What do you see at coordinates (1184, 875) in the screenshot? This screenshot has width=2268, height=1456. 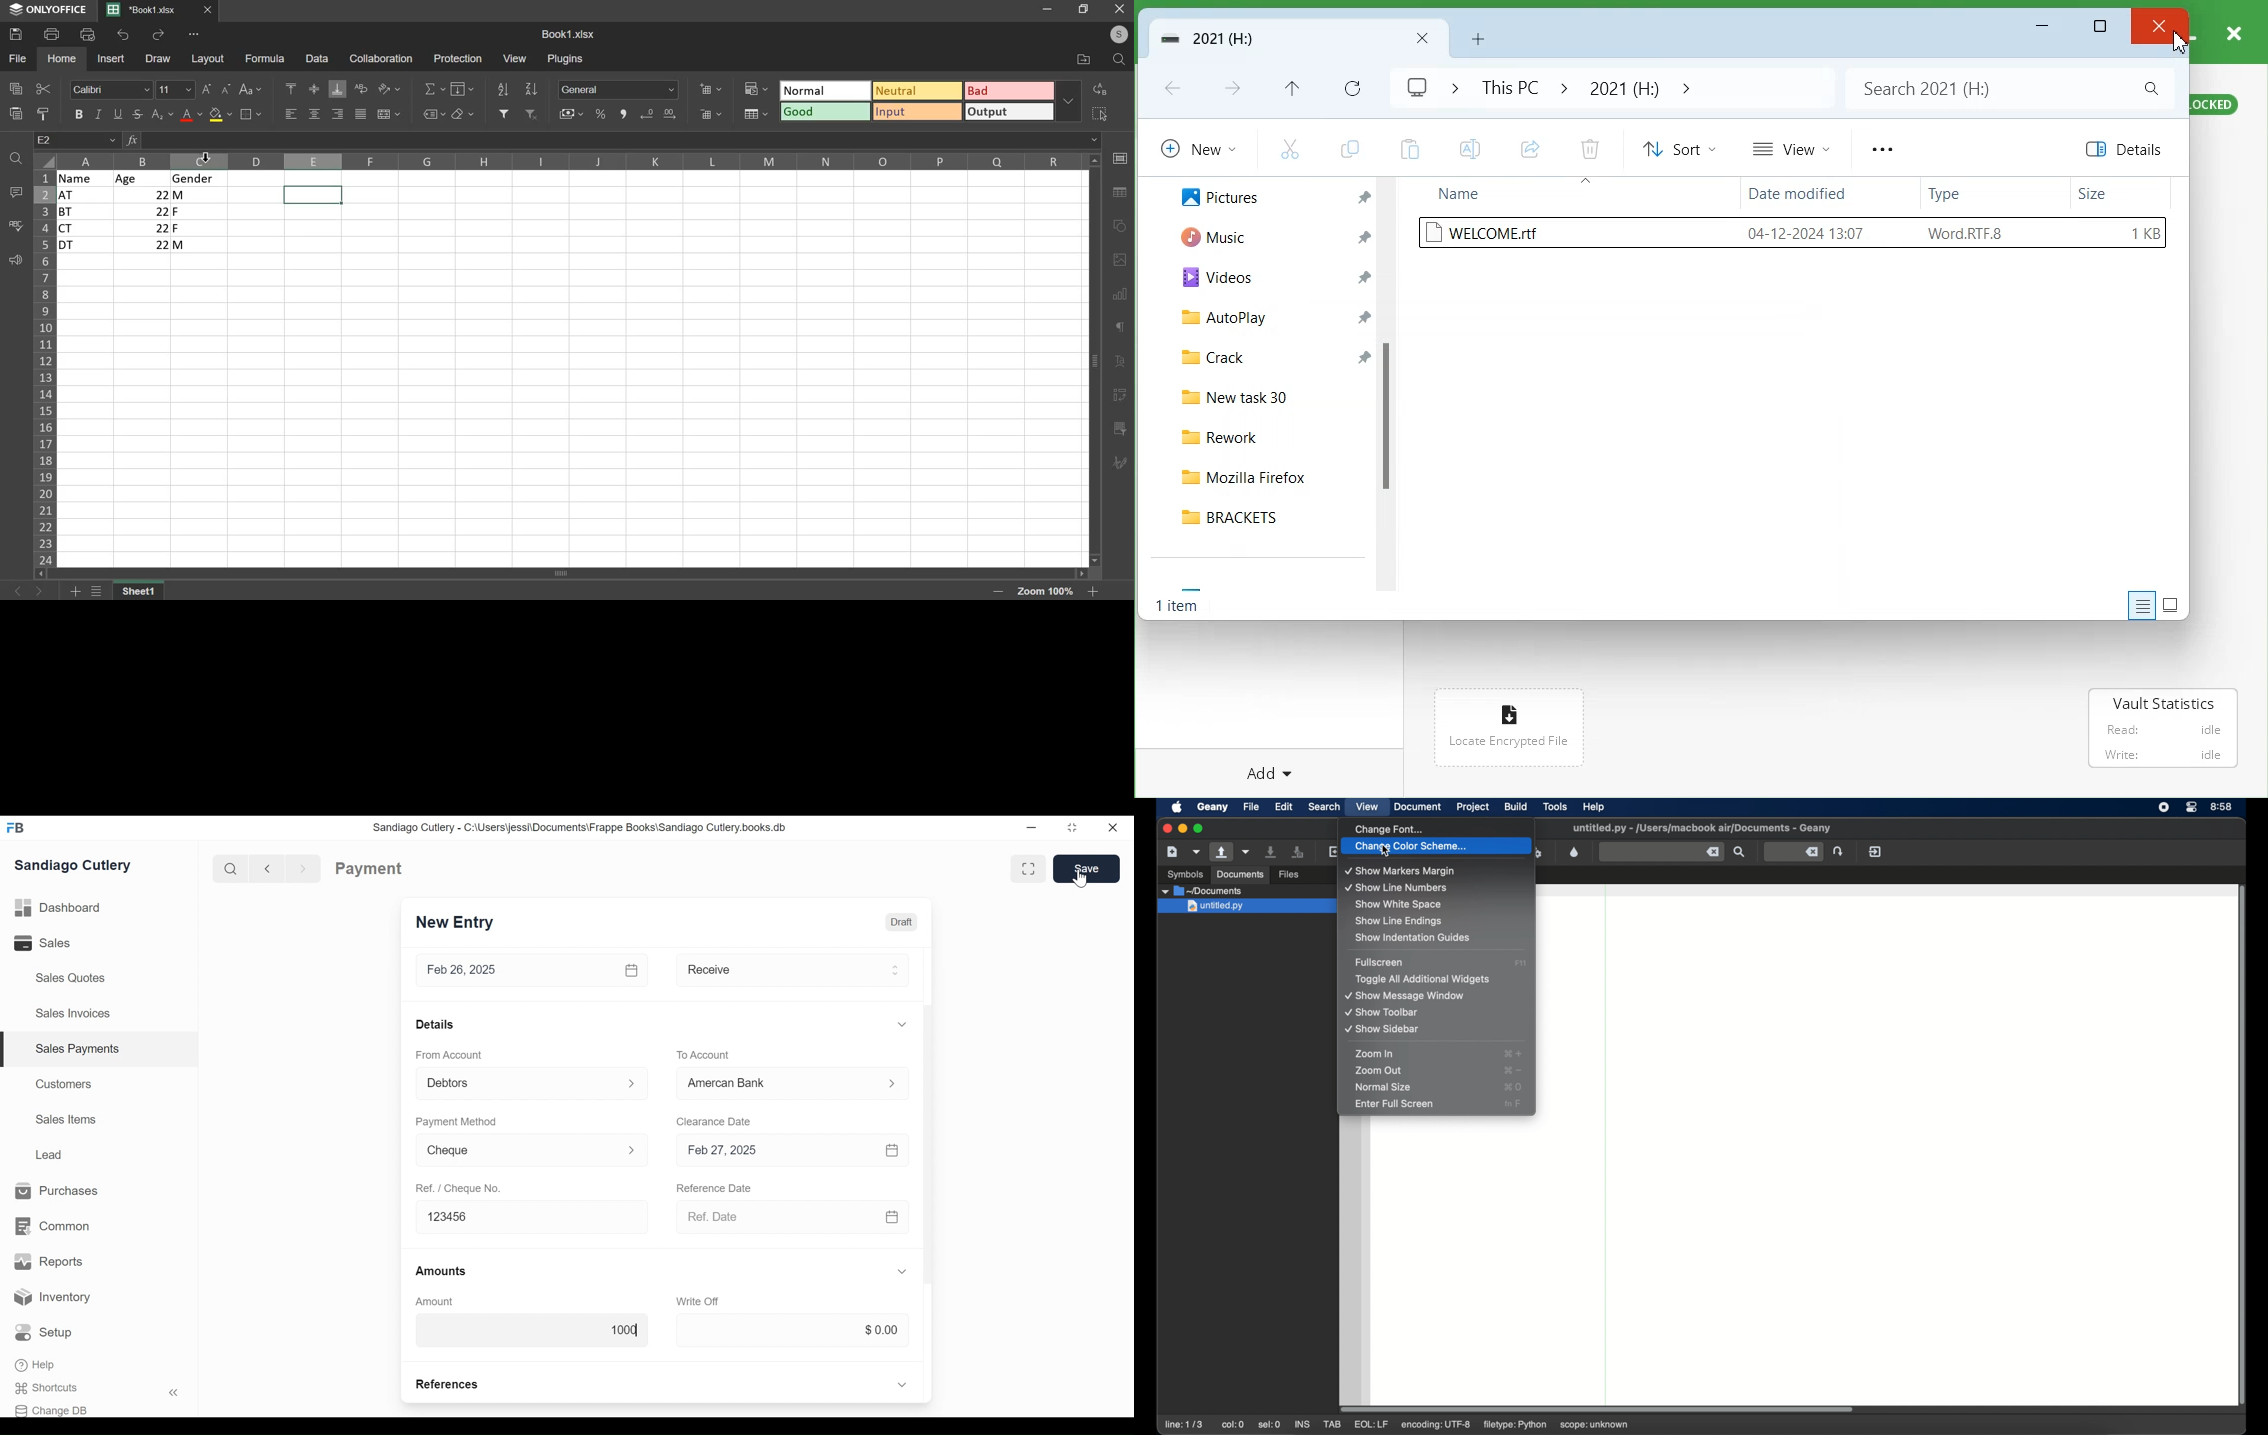 I see `symbols` at bounding box center [1184, 875].